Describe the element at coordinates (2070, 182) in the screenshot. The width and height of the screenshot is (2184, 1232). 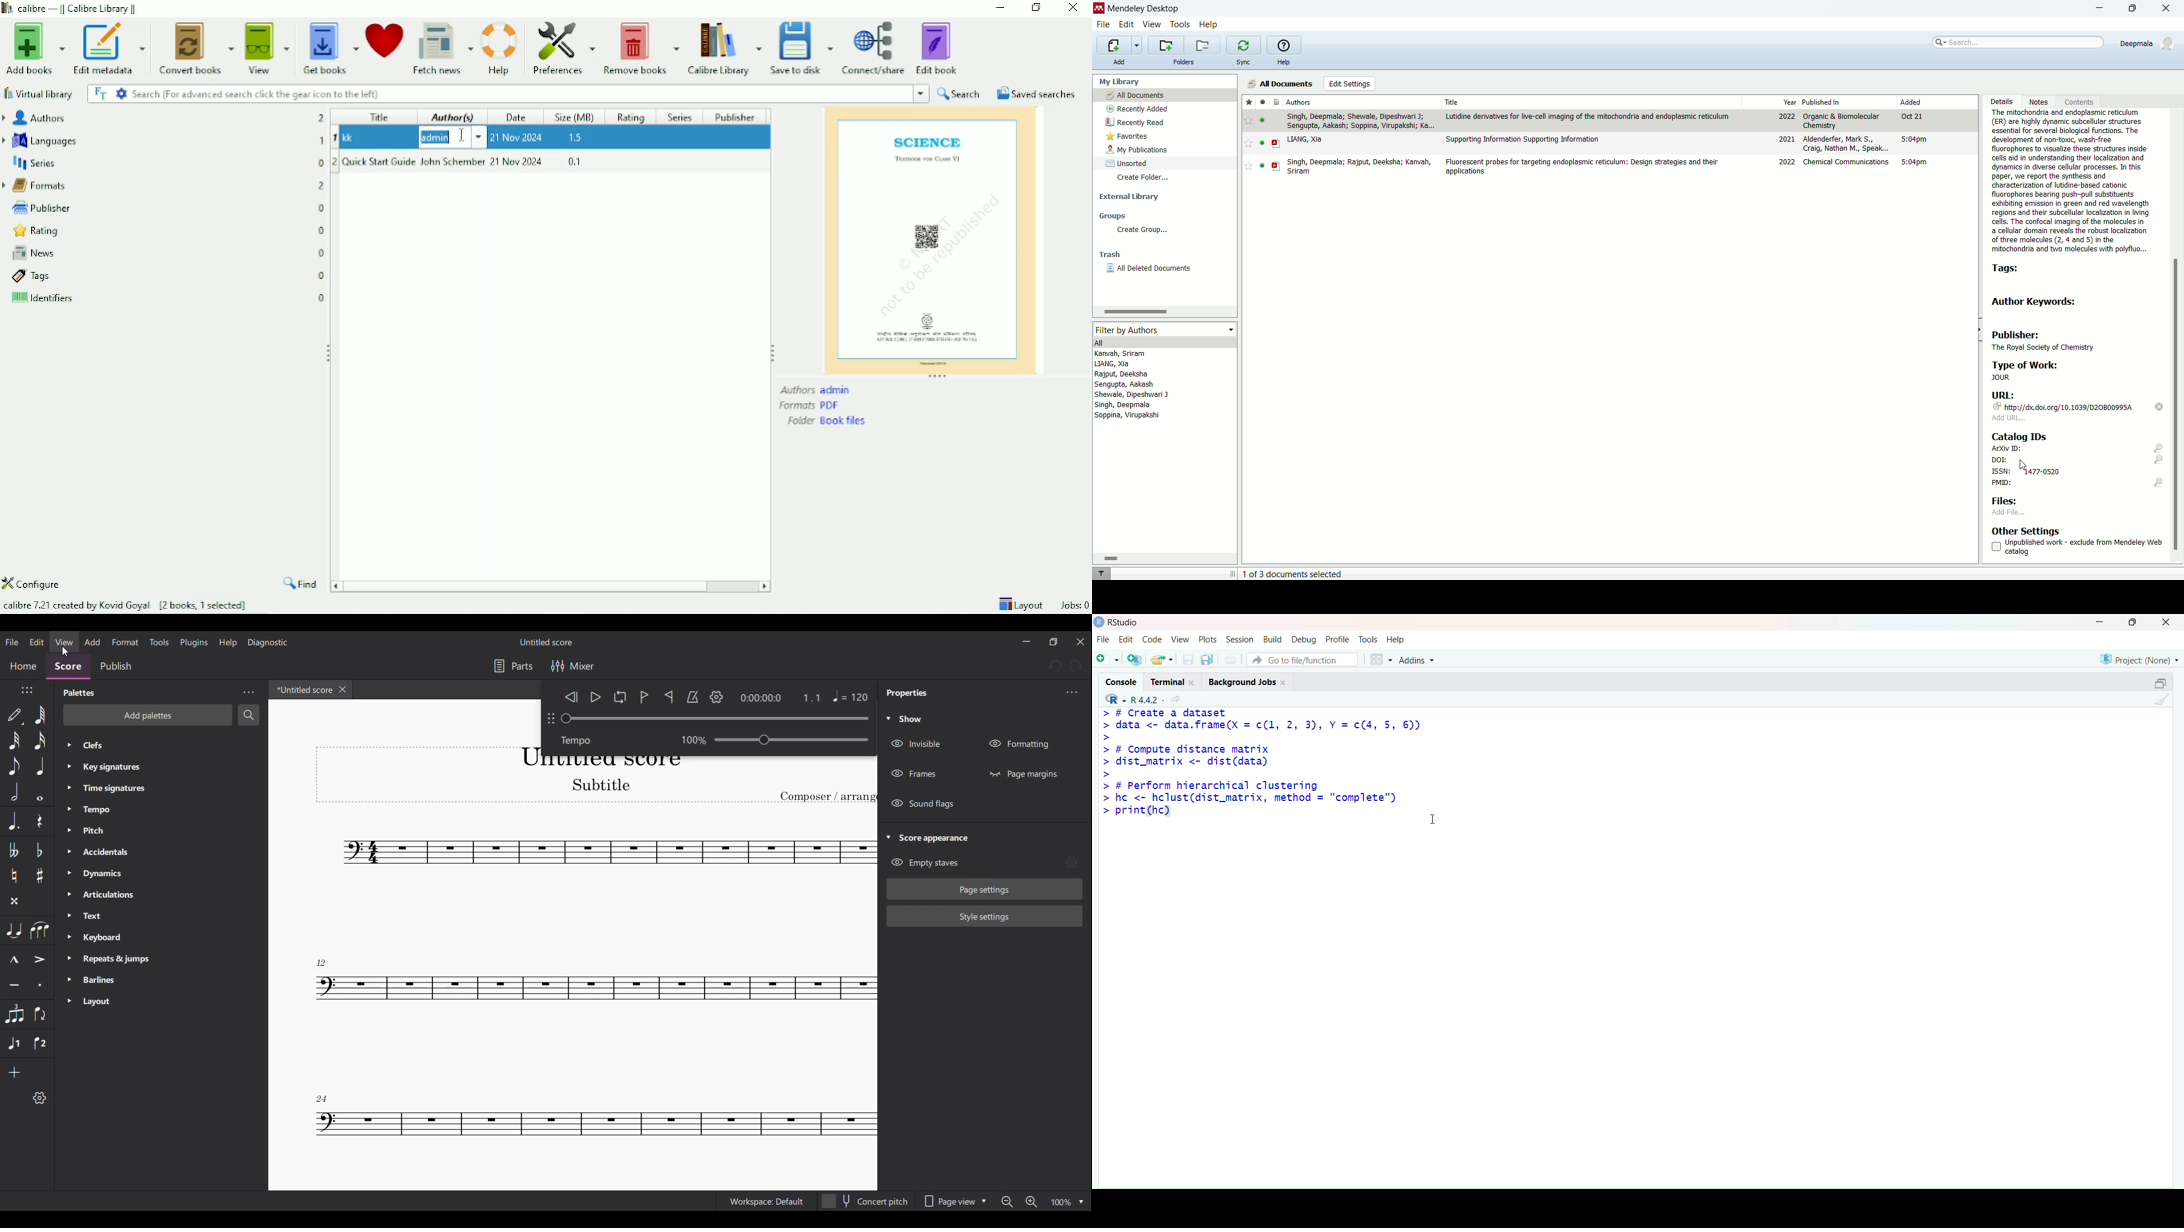
I see `Abstract:The mitochondria and endoplasmic reticulum(ER) are highly dynamic subcellular structures essential for several biological functions. The development of non-toxic, wash-free fluorophores to visualize these structures inside cells aid in understanding their localization and dynamics in diverse cellular processes. In this paper, we report the synthesis and characterization of lutidine-based cationic fluorophores bearing push-pull substituents exhibiting emission in green and red wavelength regions and their subcellular localization in living cells. The confocal imaging of the molecules in a cellular domain reveals the robust localization of three molecules (2, 4 and 5) in the mitochondria and two molecules with polyfluo` at that location.